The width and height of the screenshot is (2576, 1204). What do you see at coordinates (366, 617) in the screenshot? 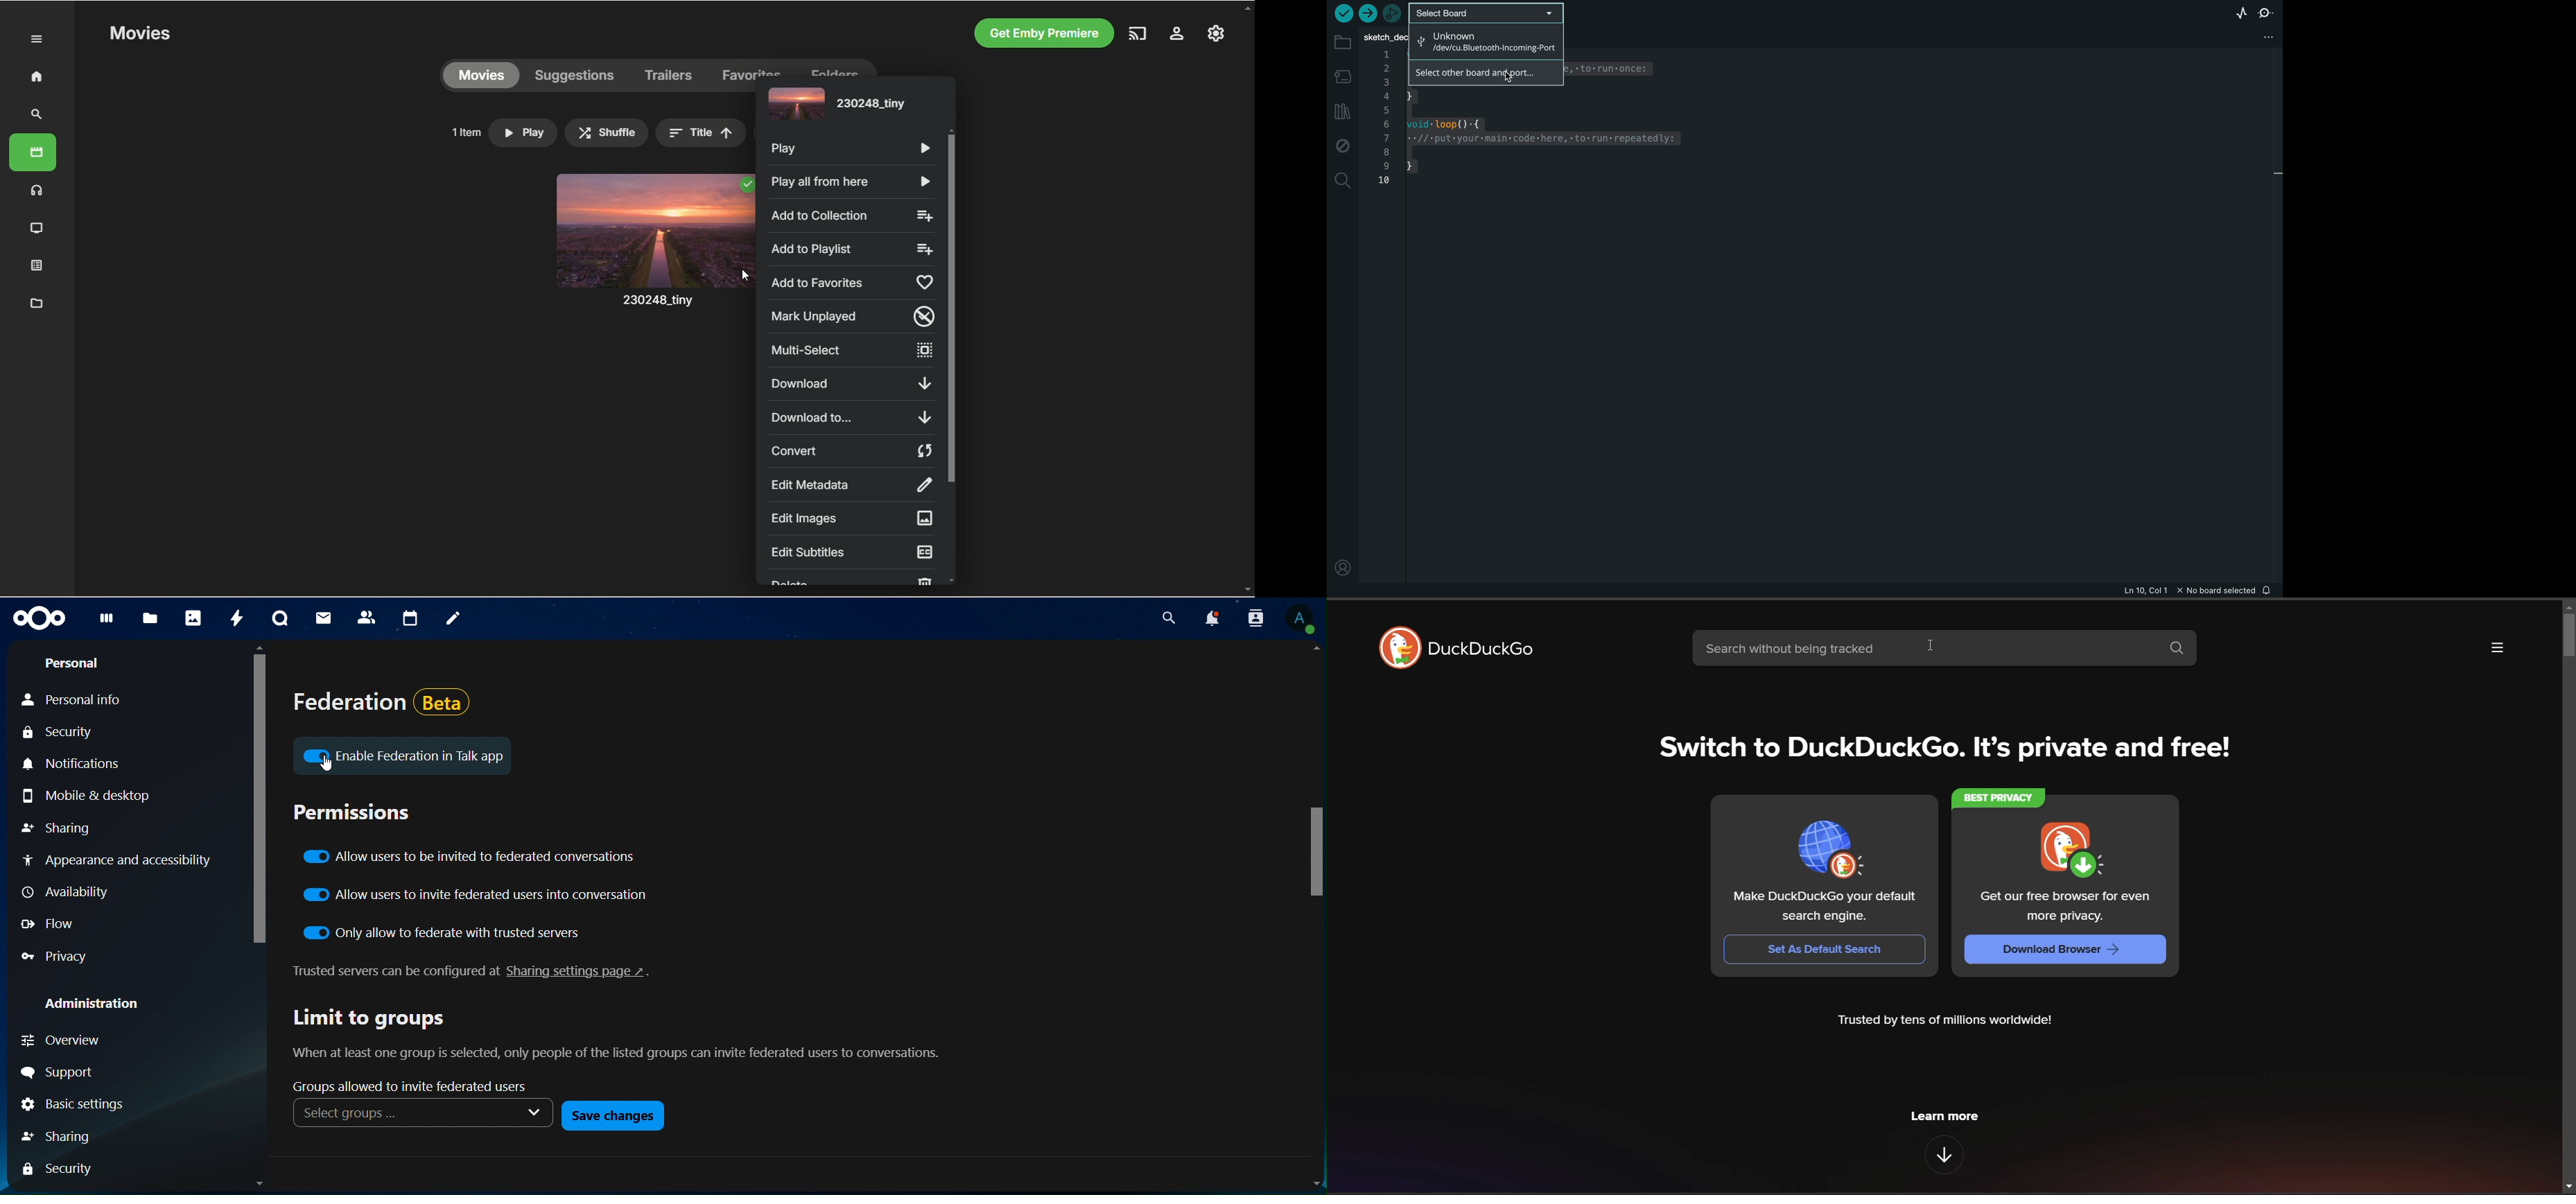
I see `contacts` at bounding box center [366, 617].